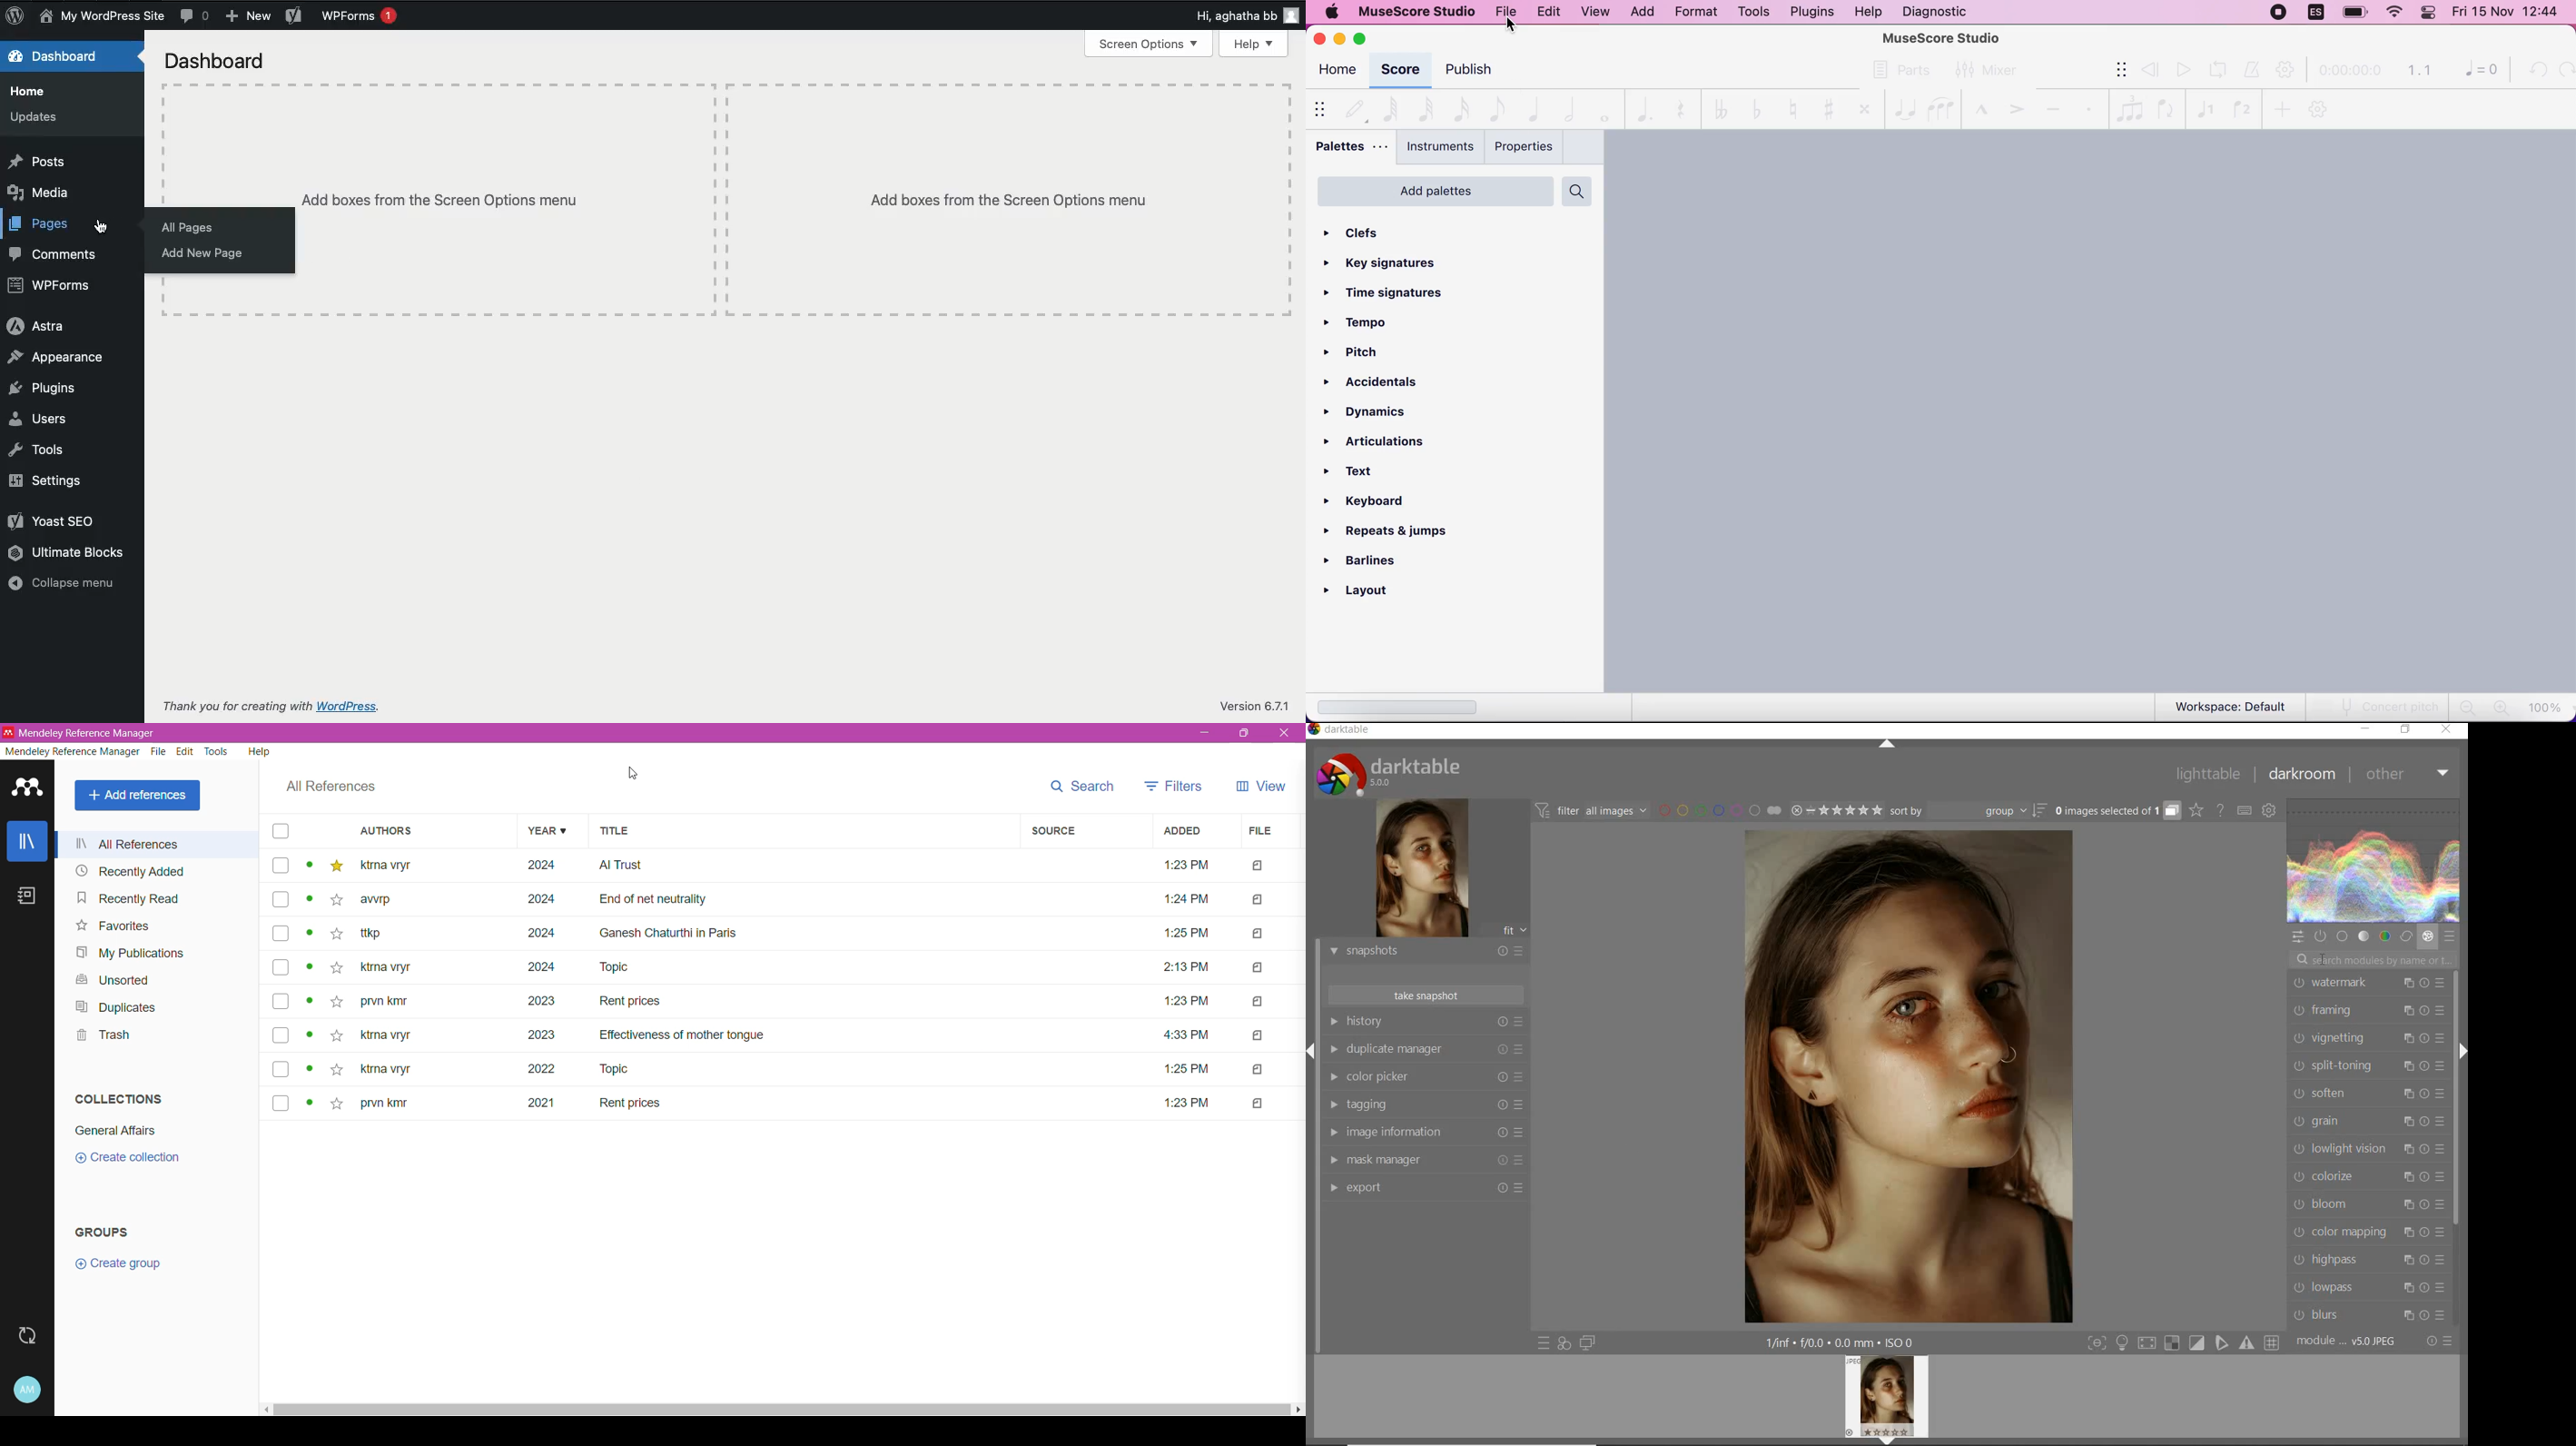  Describe the element at coordinates (281, 831) in the screenshot. I see `select` at that location.